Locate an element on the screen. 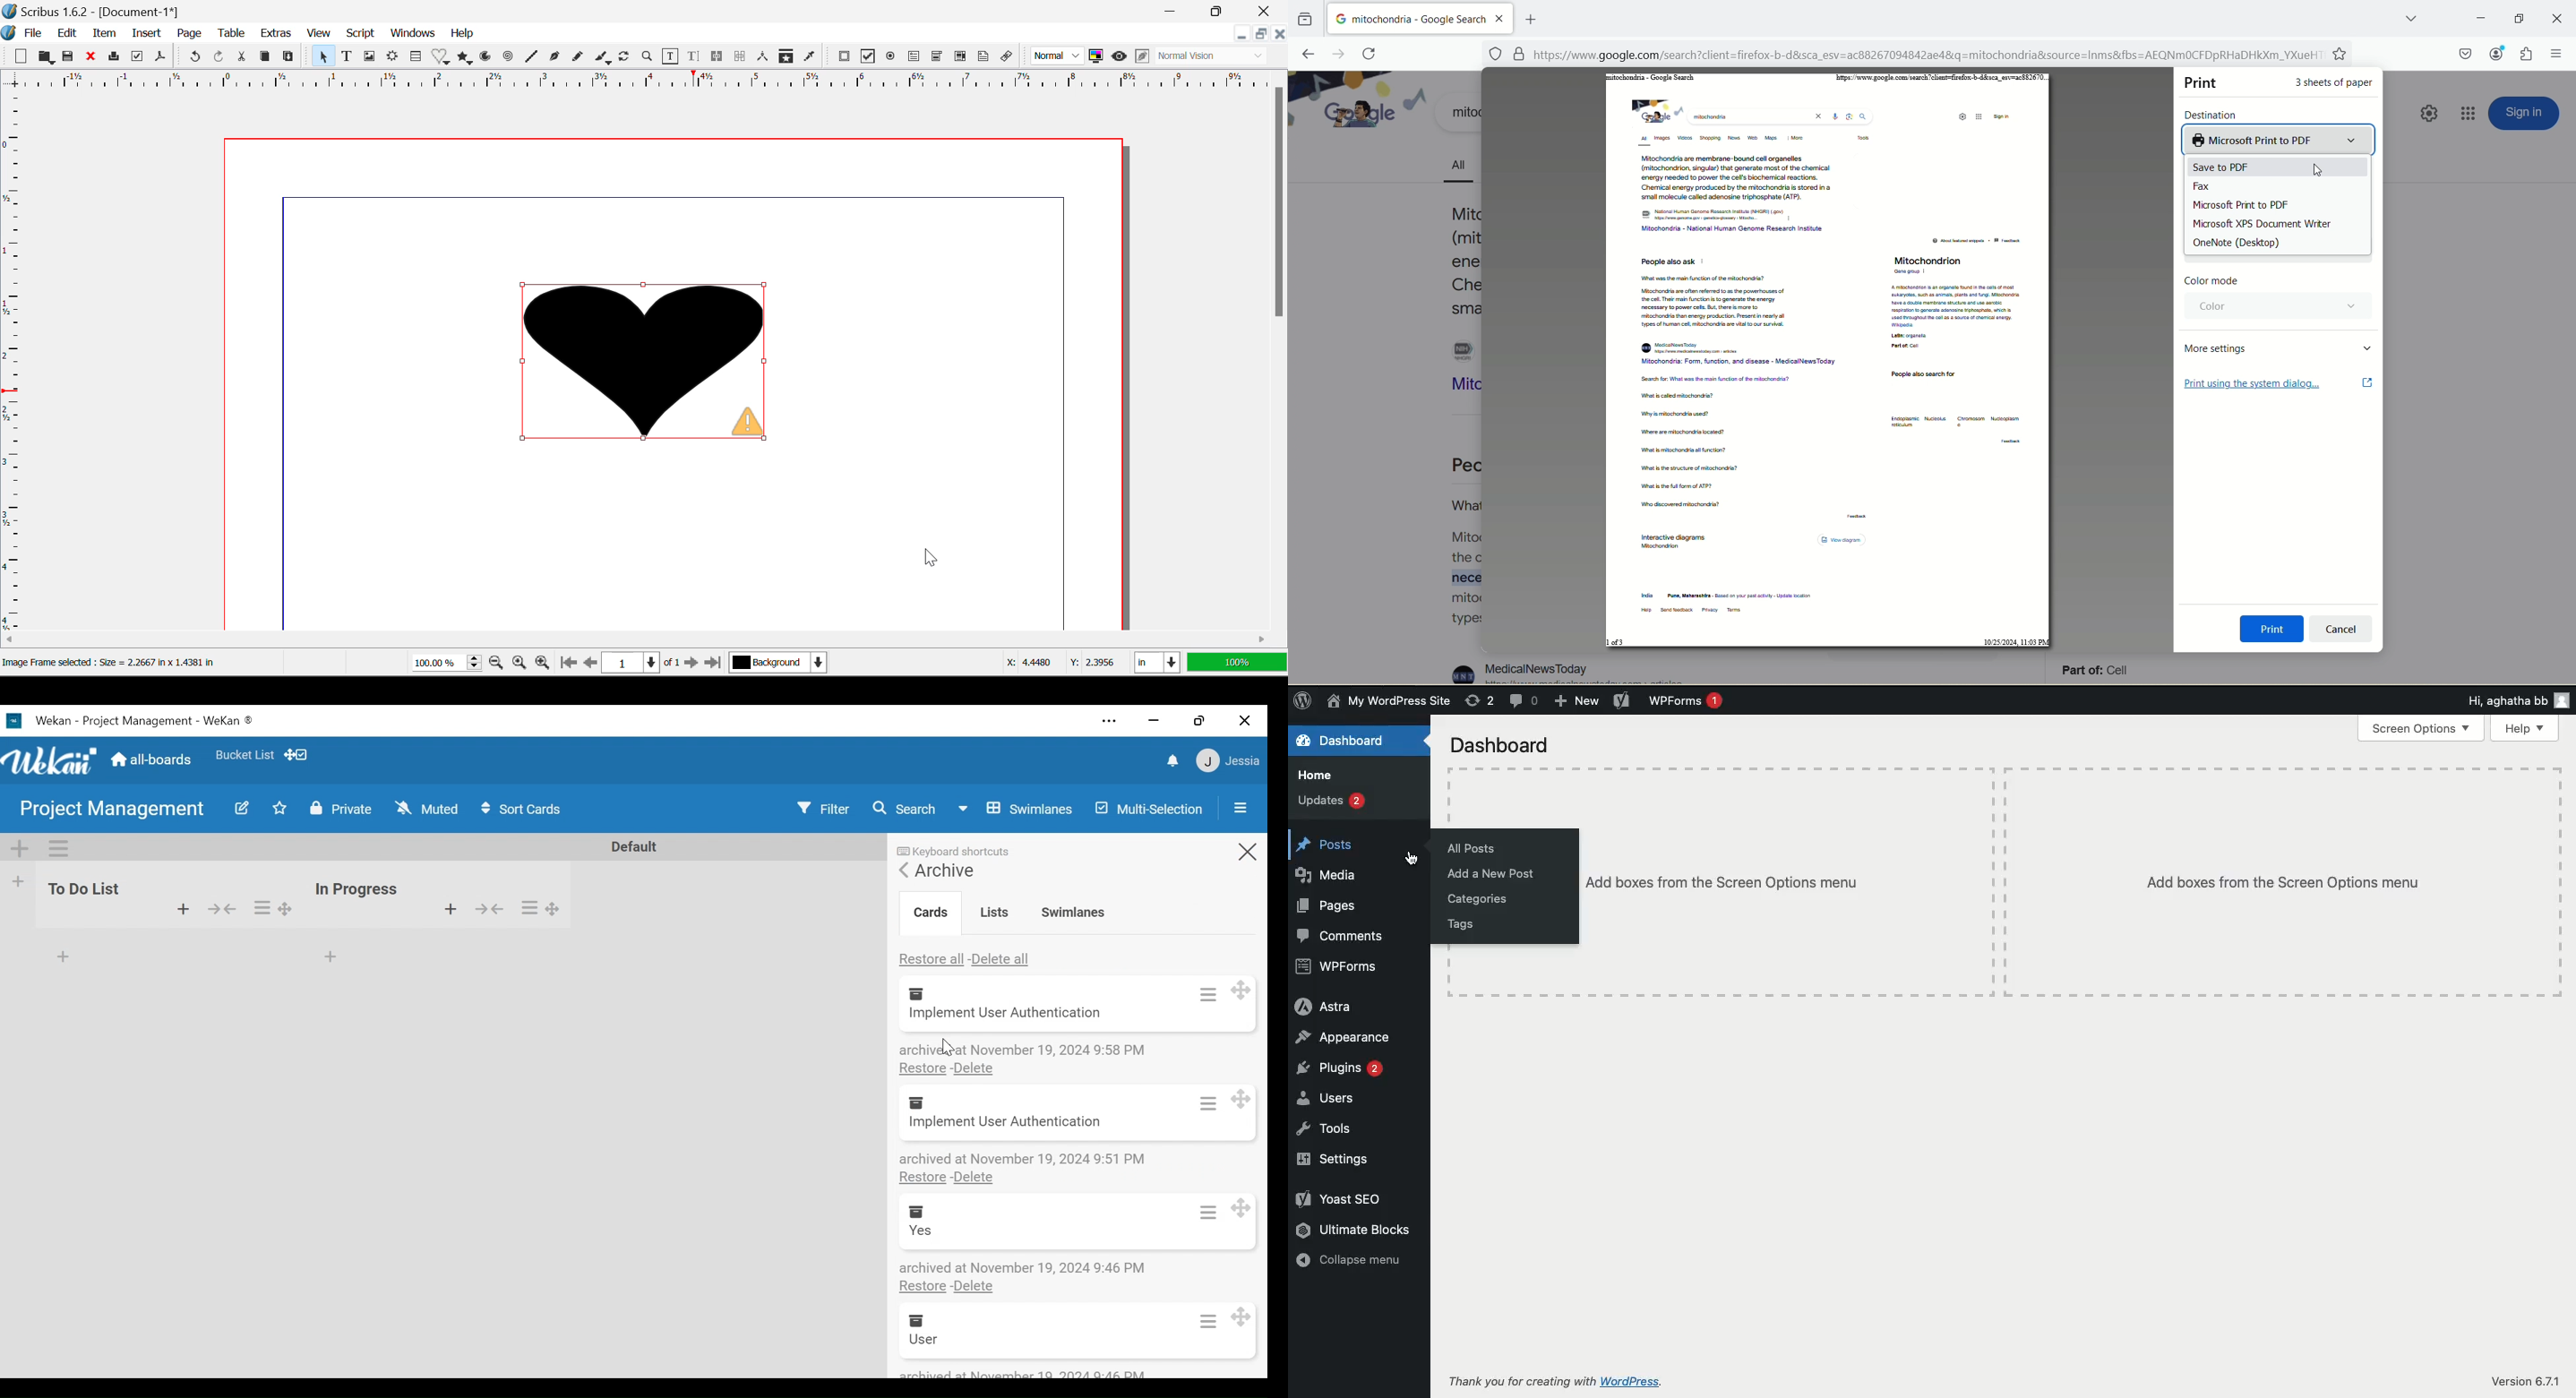  add is located at coordinates (182, 911).